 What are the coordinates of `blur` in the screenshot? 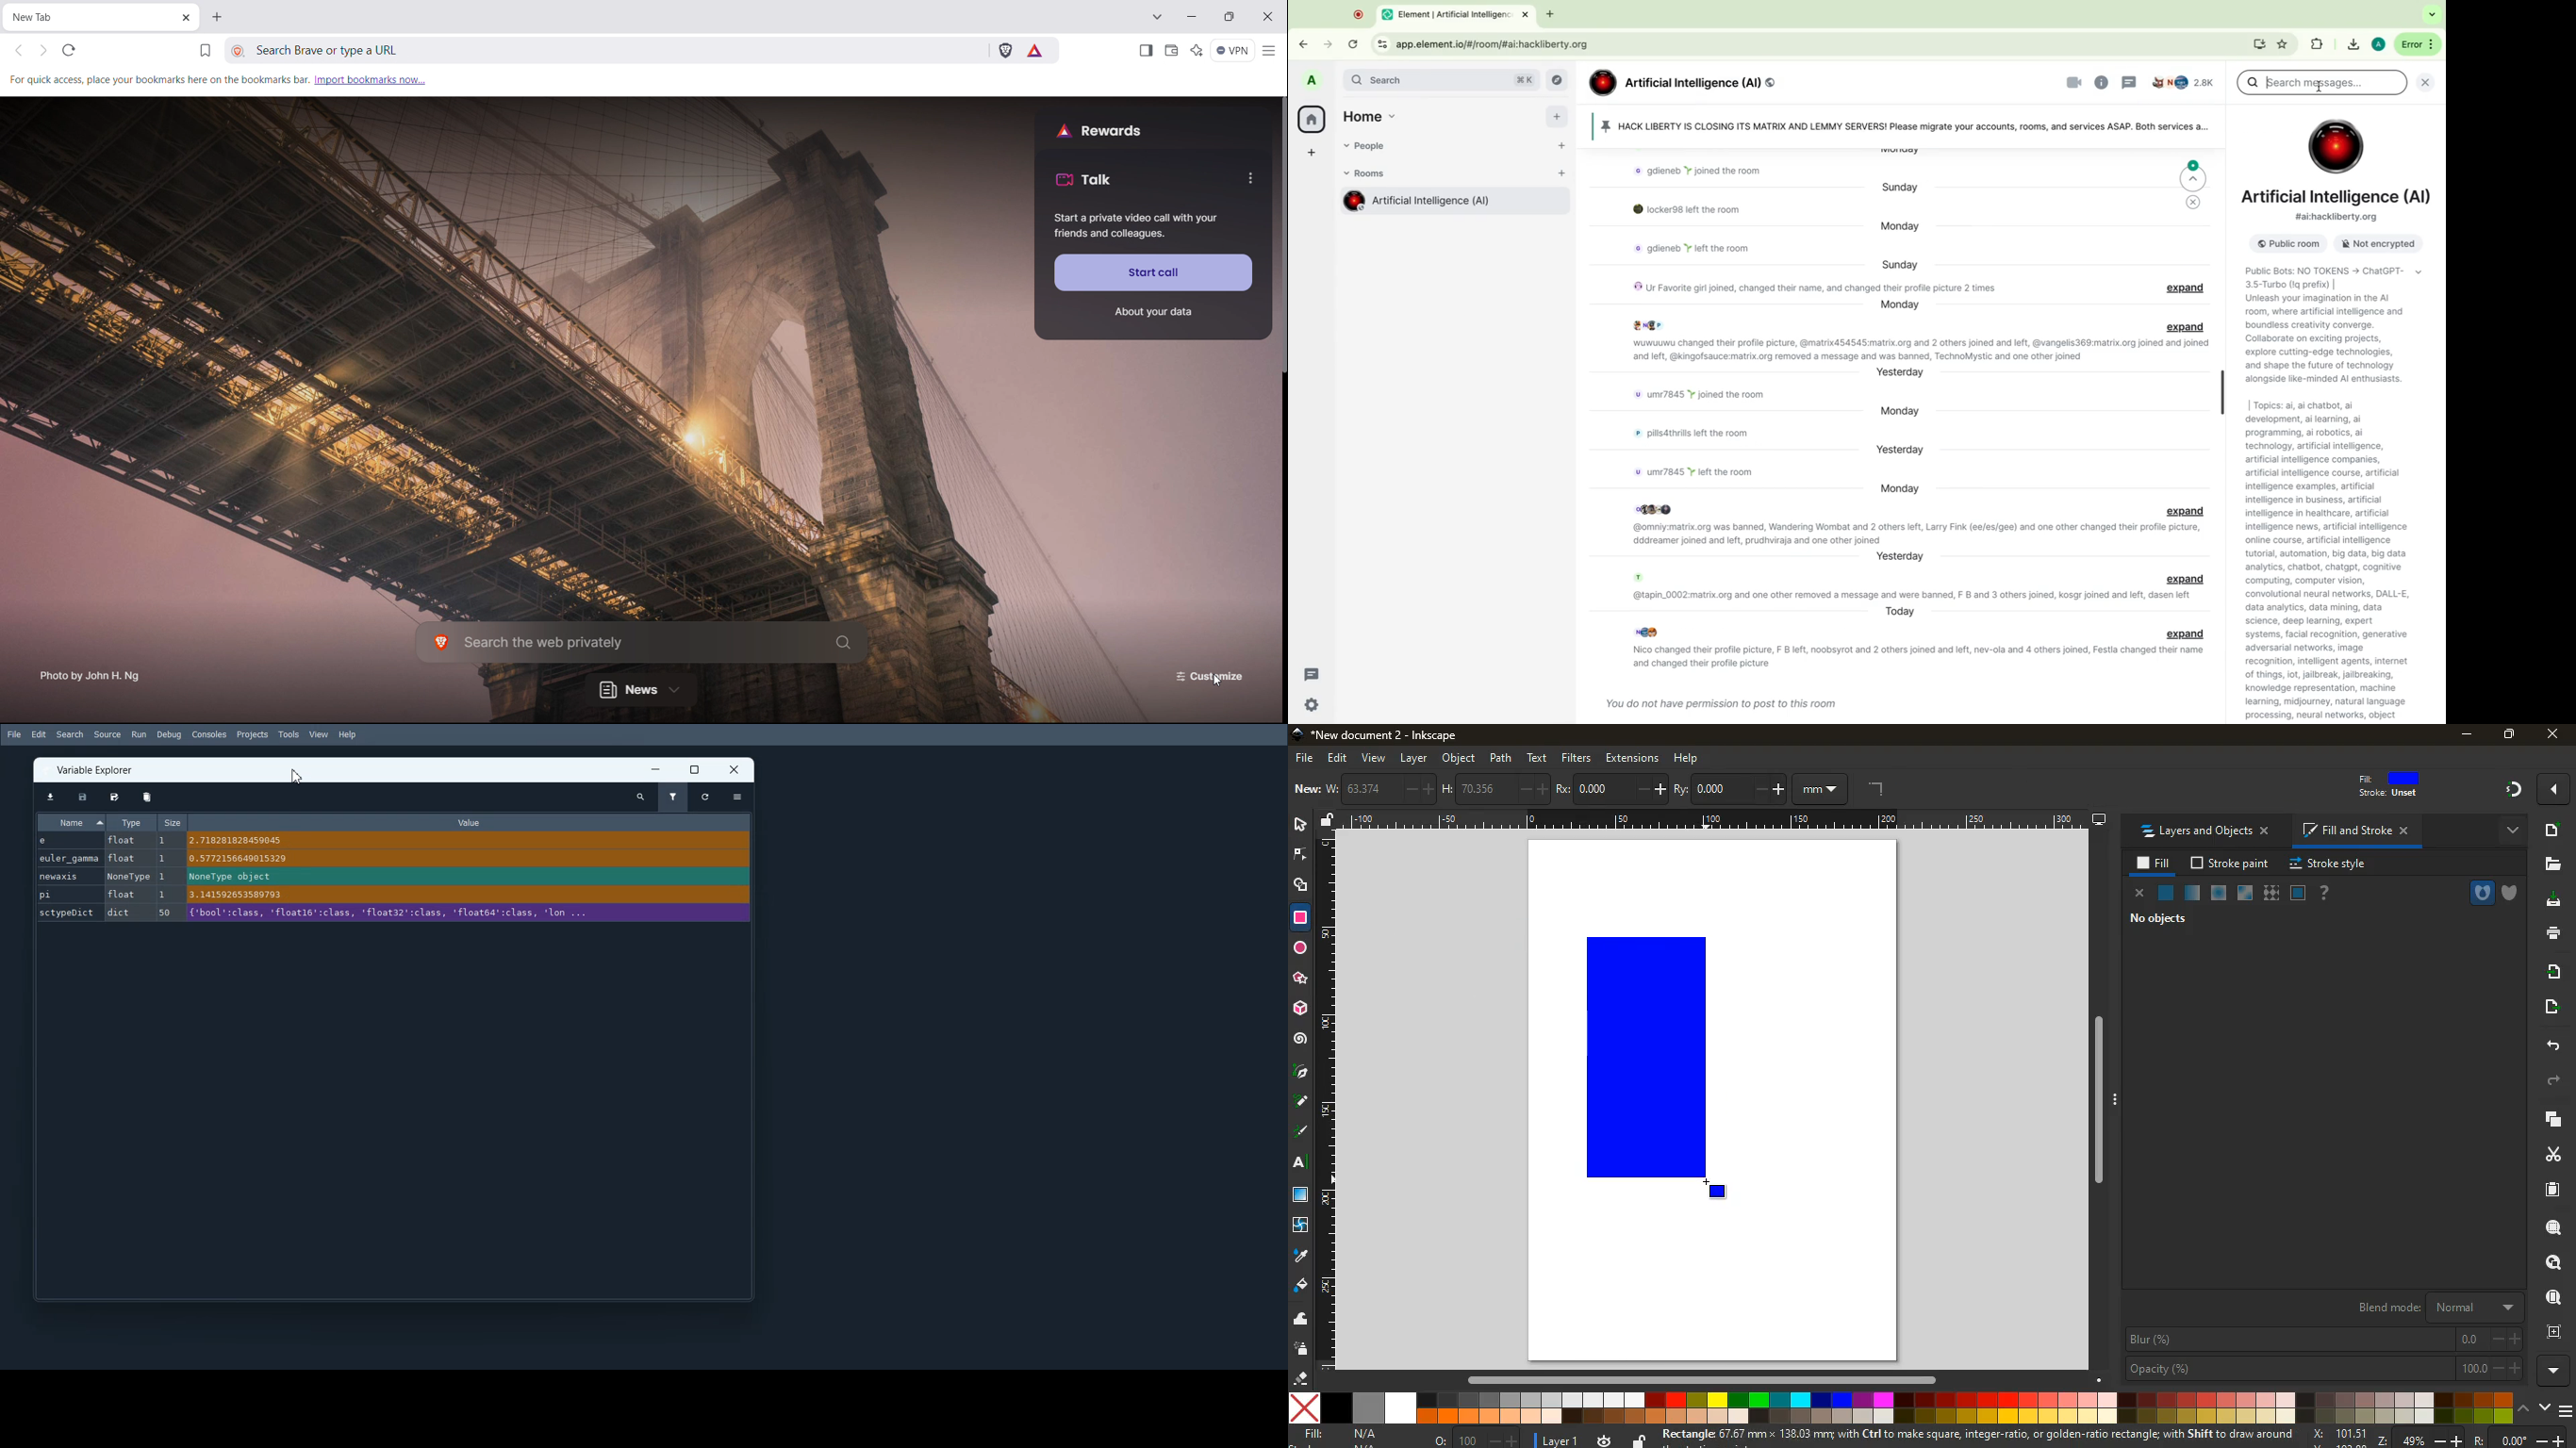 It's located at (2325, 1339).